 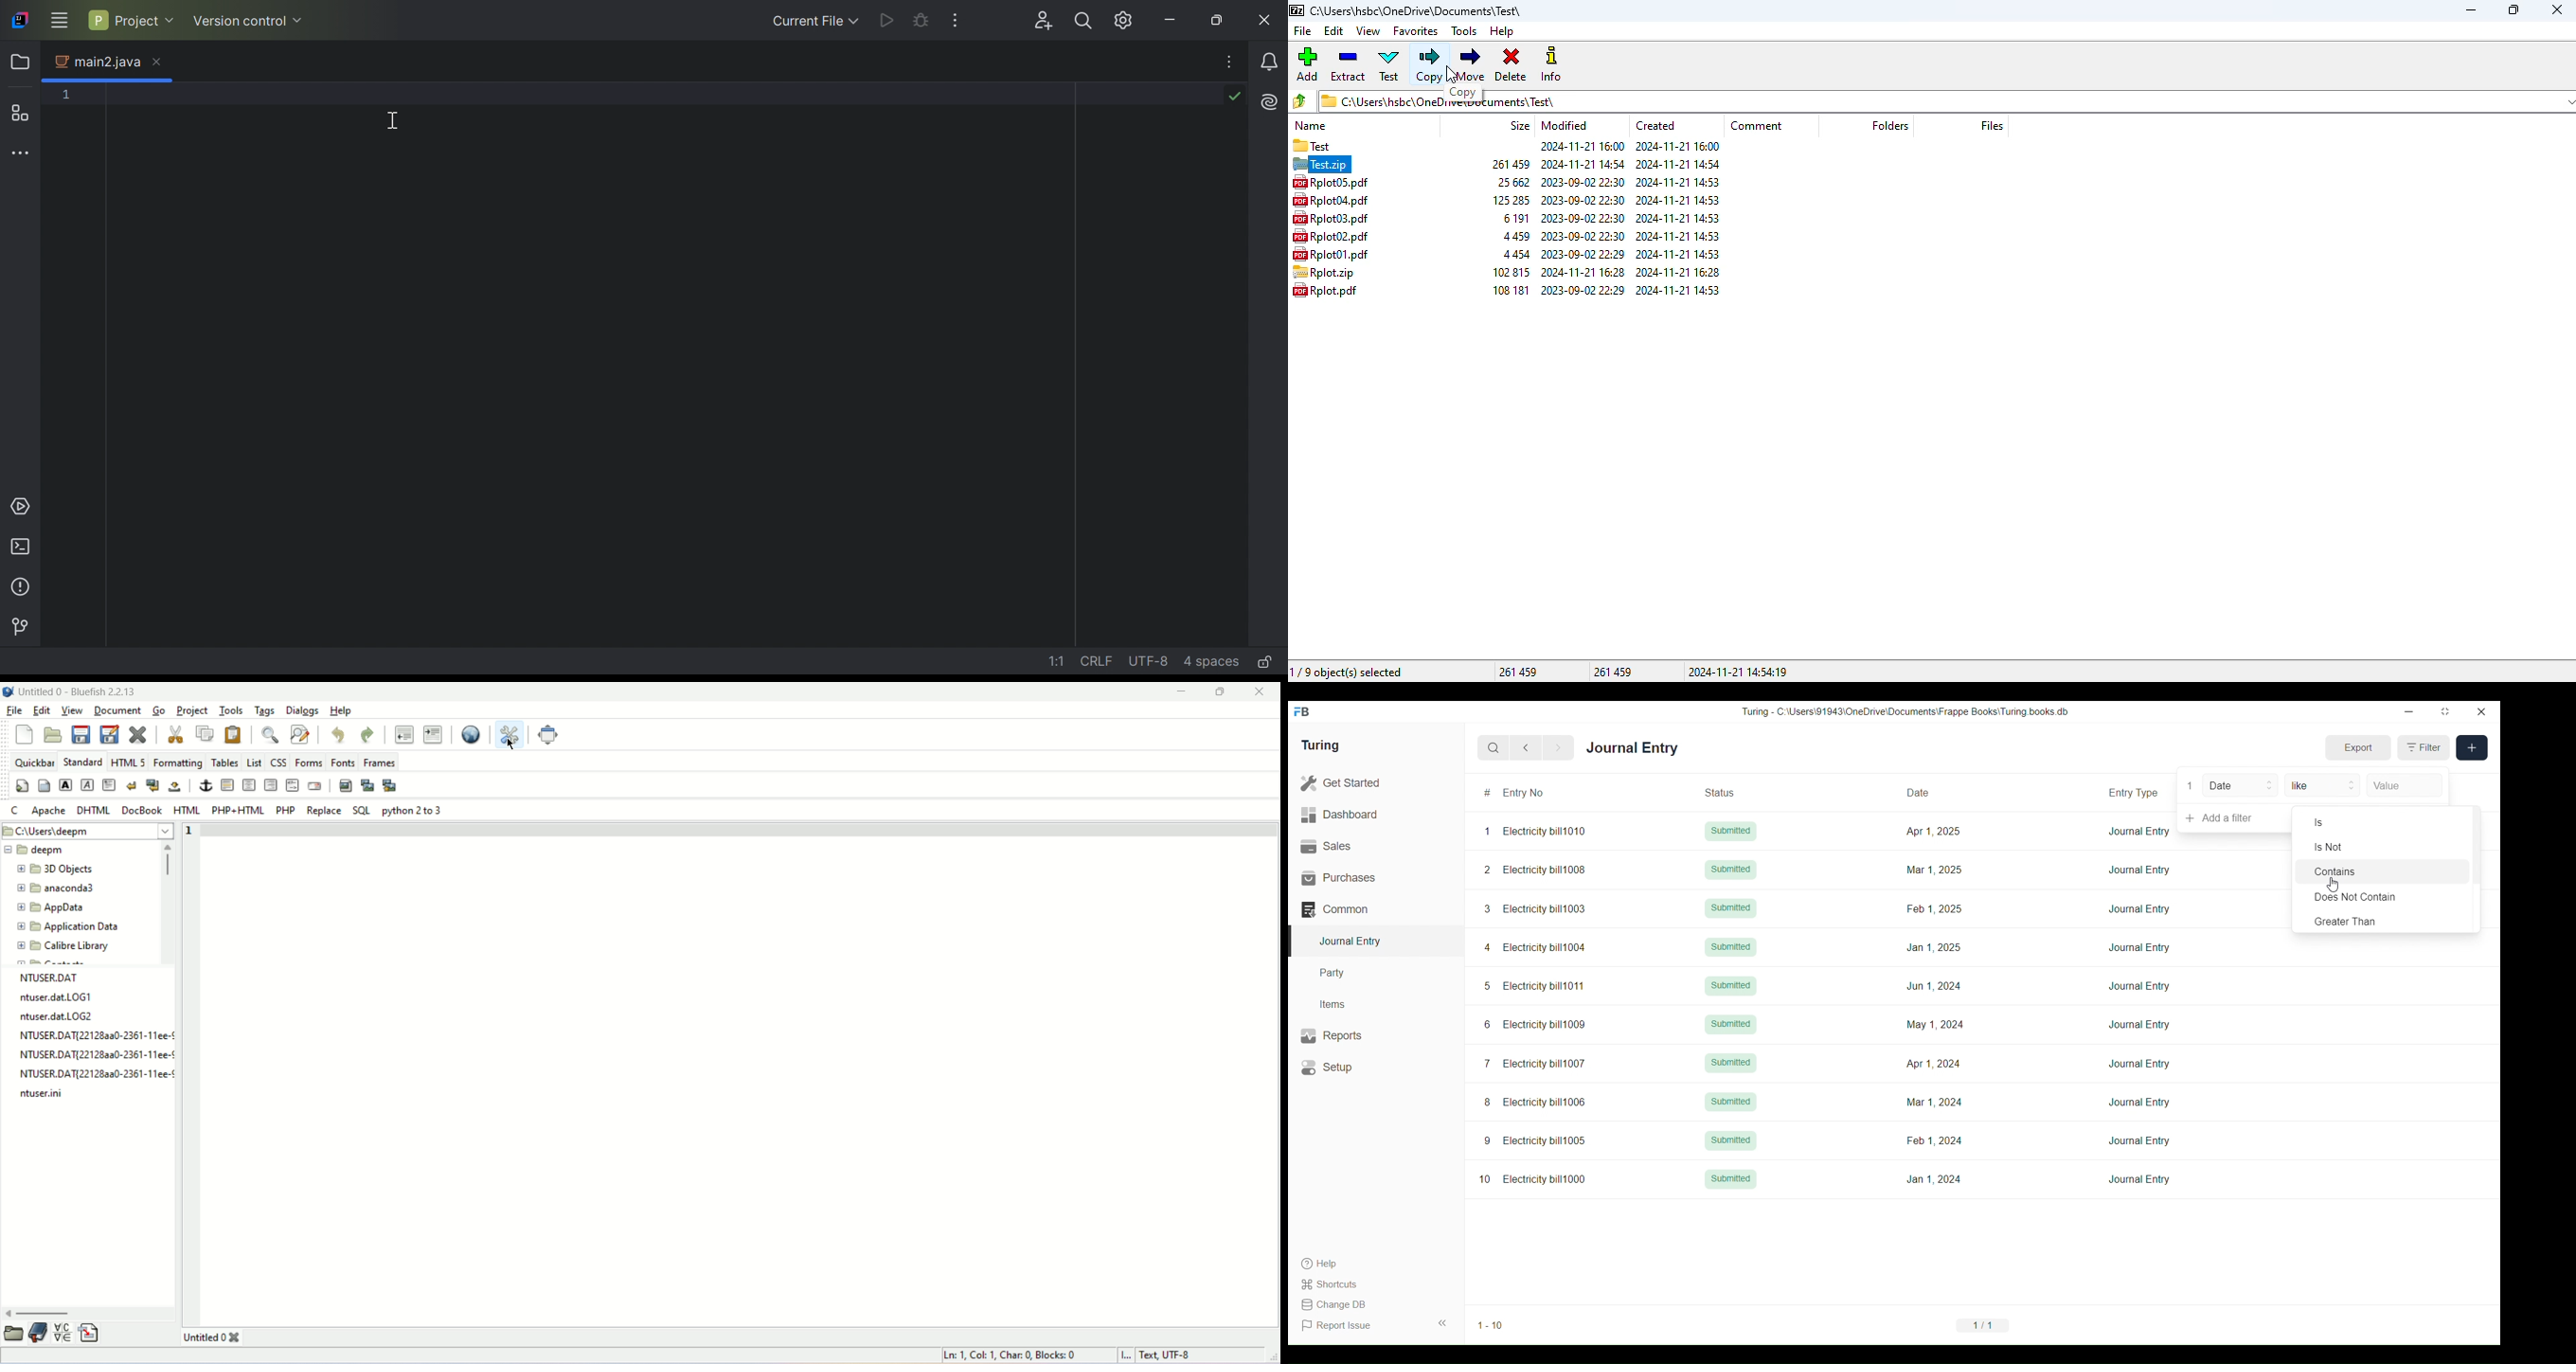 What do you see at coordinates (1583, 254) in the screenshot?
I see `modified date & time` at bounding box center [1583, 254].